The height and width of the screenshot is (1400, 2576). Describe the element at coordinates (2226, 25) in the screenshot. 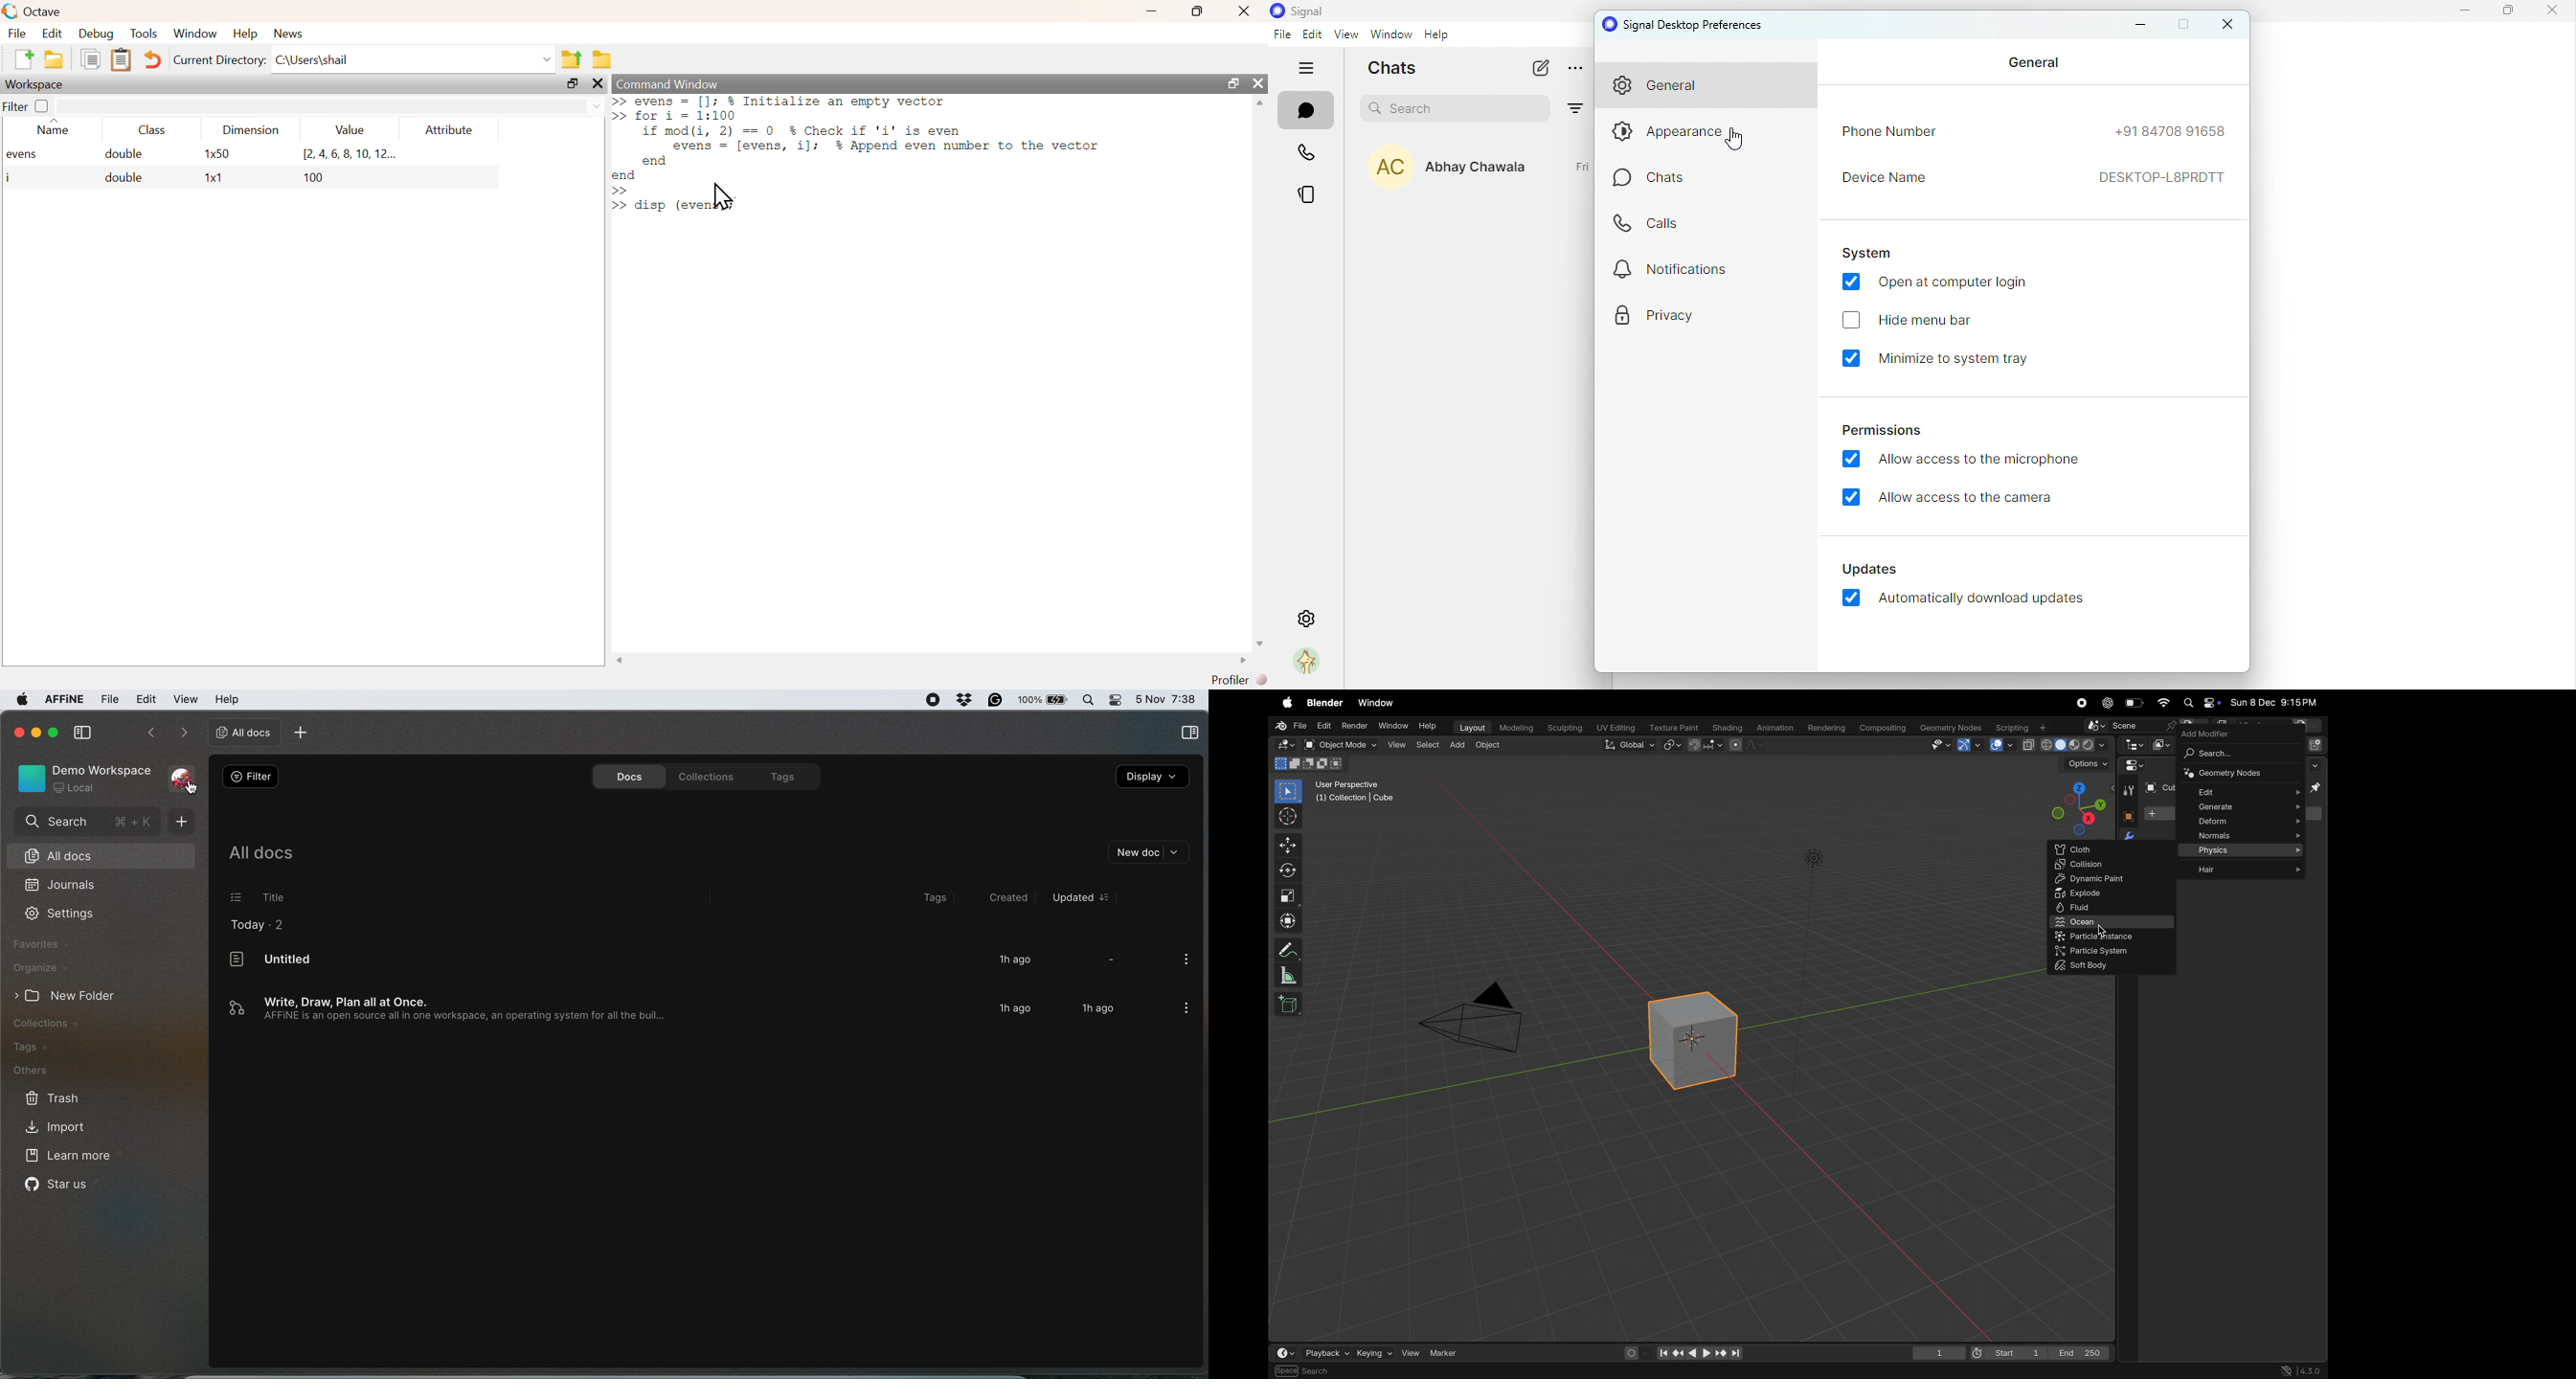

I see `close` at that location.